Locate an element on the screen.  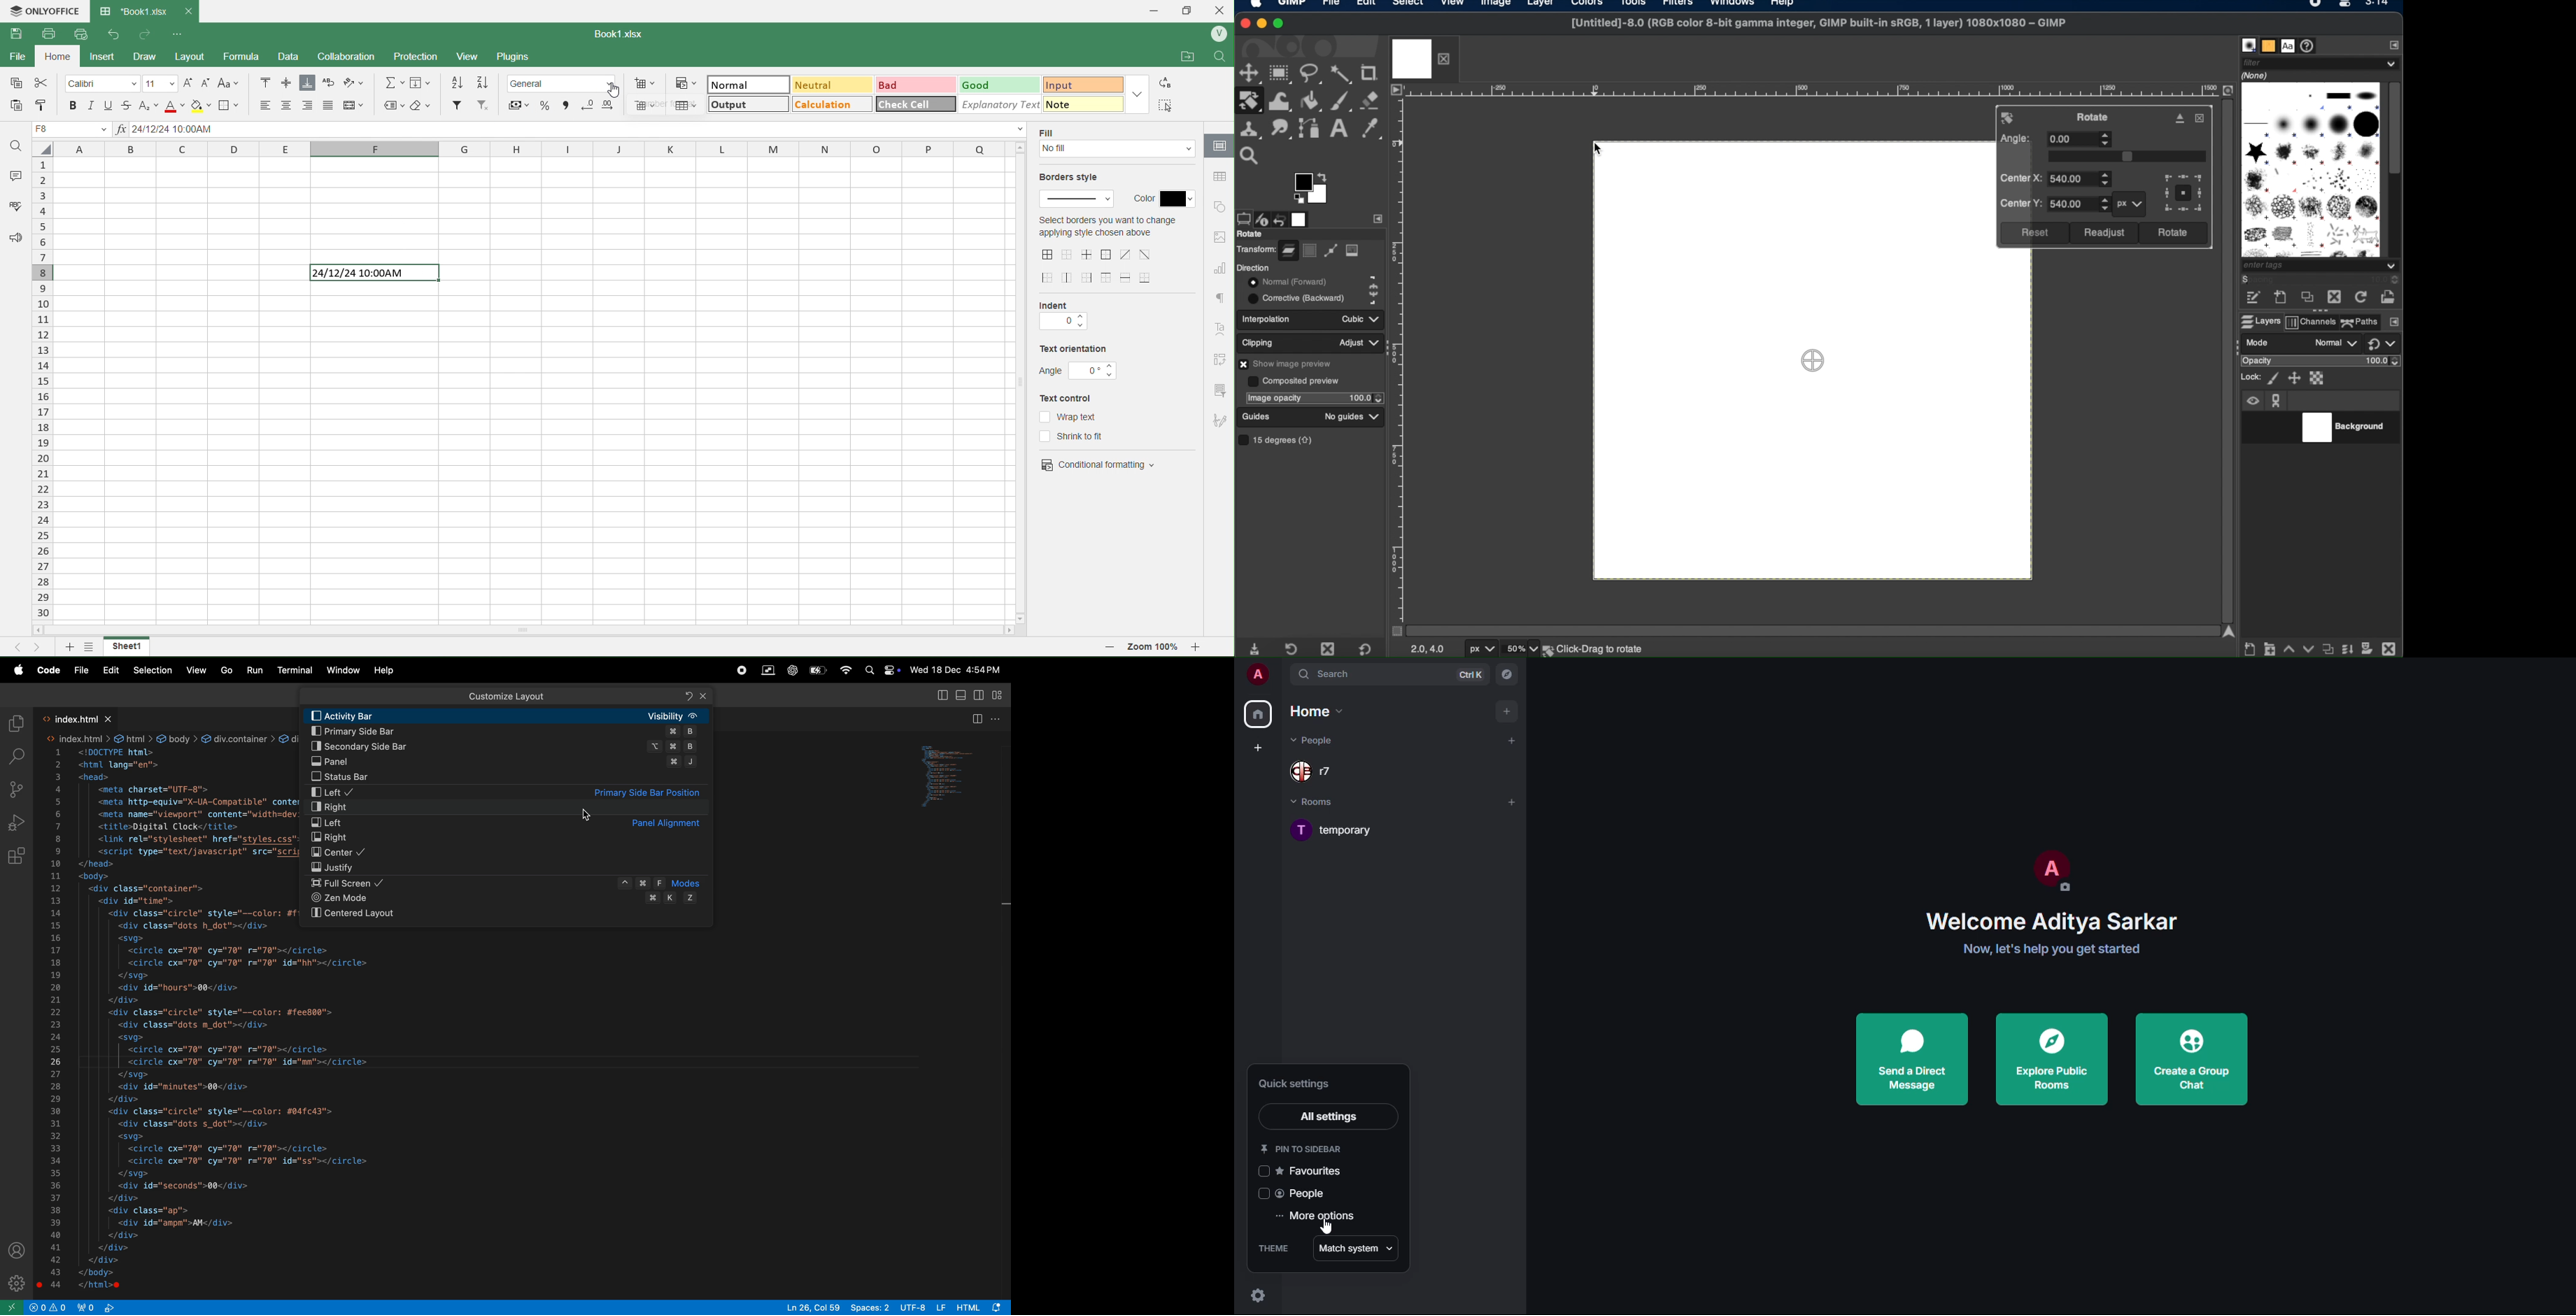
click to enable is located at coordinates (1264, 1171).